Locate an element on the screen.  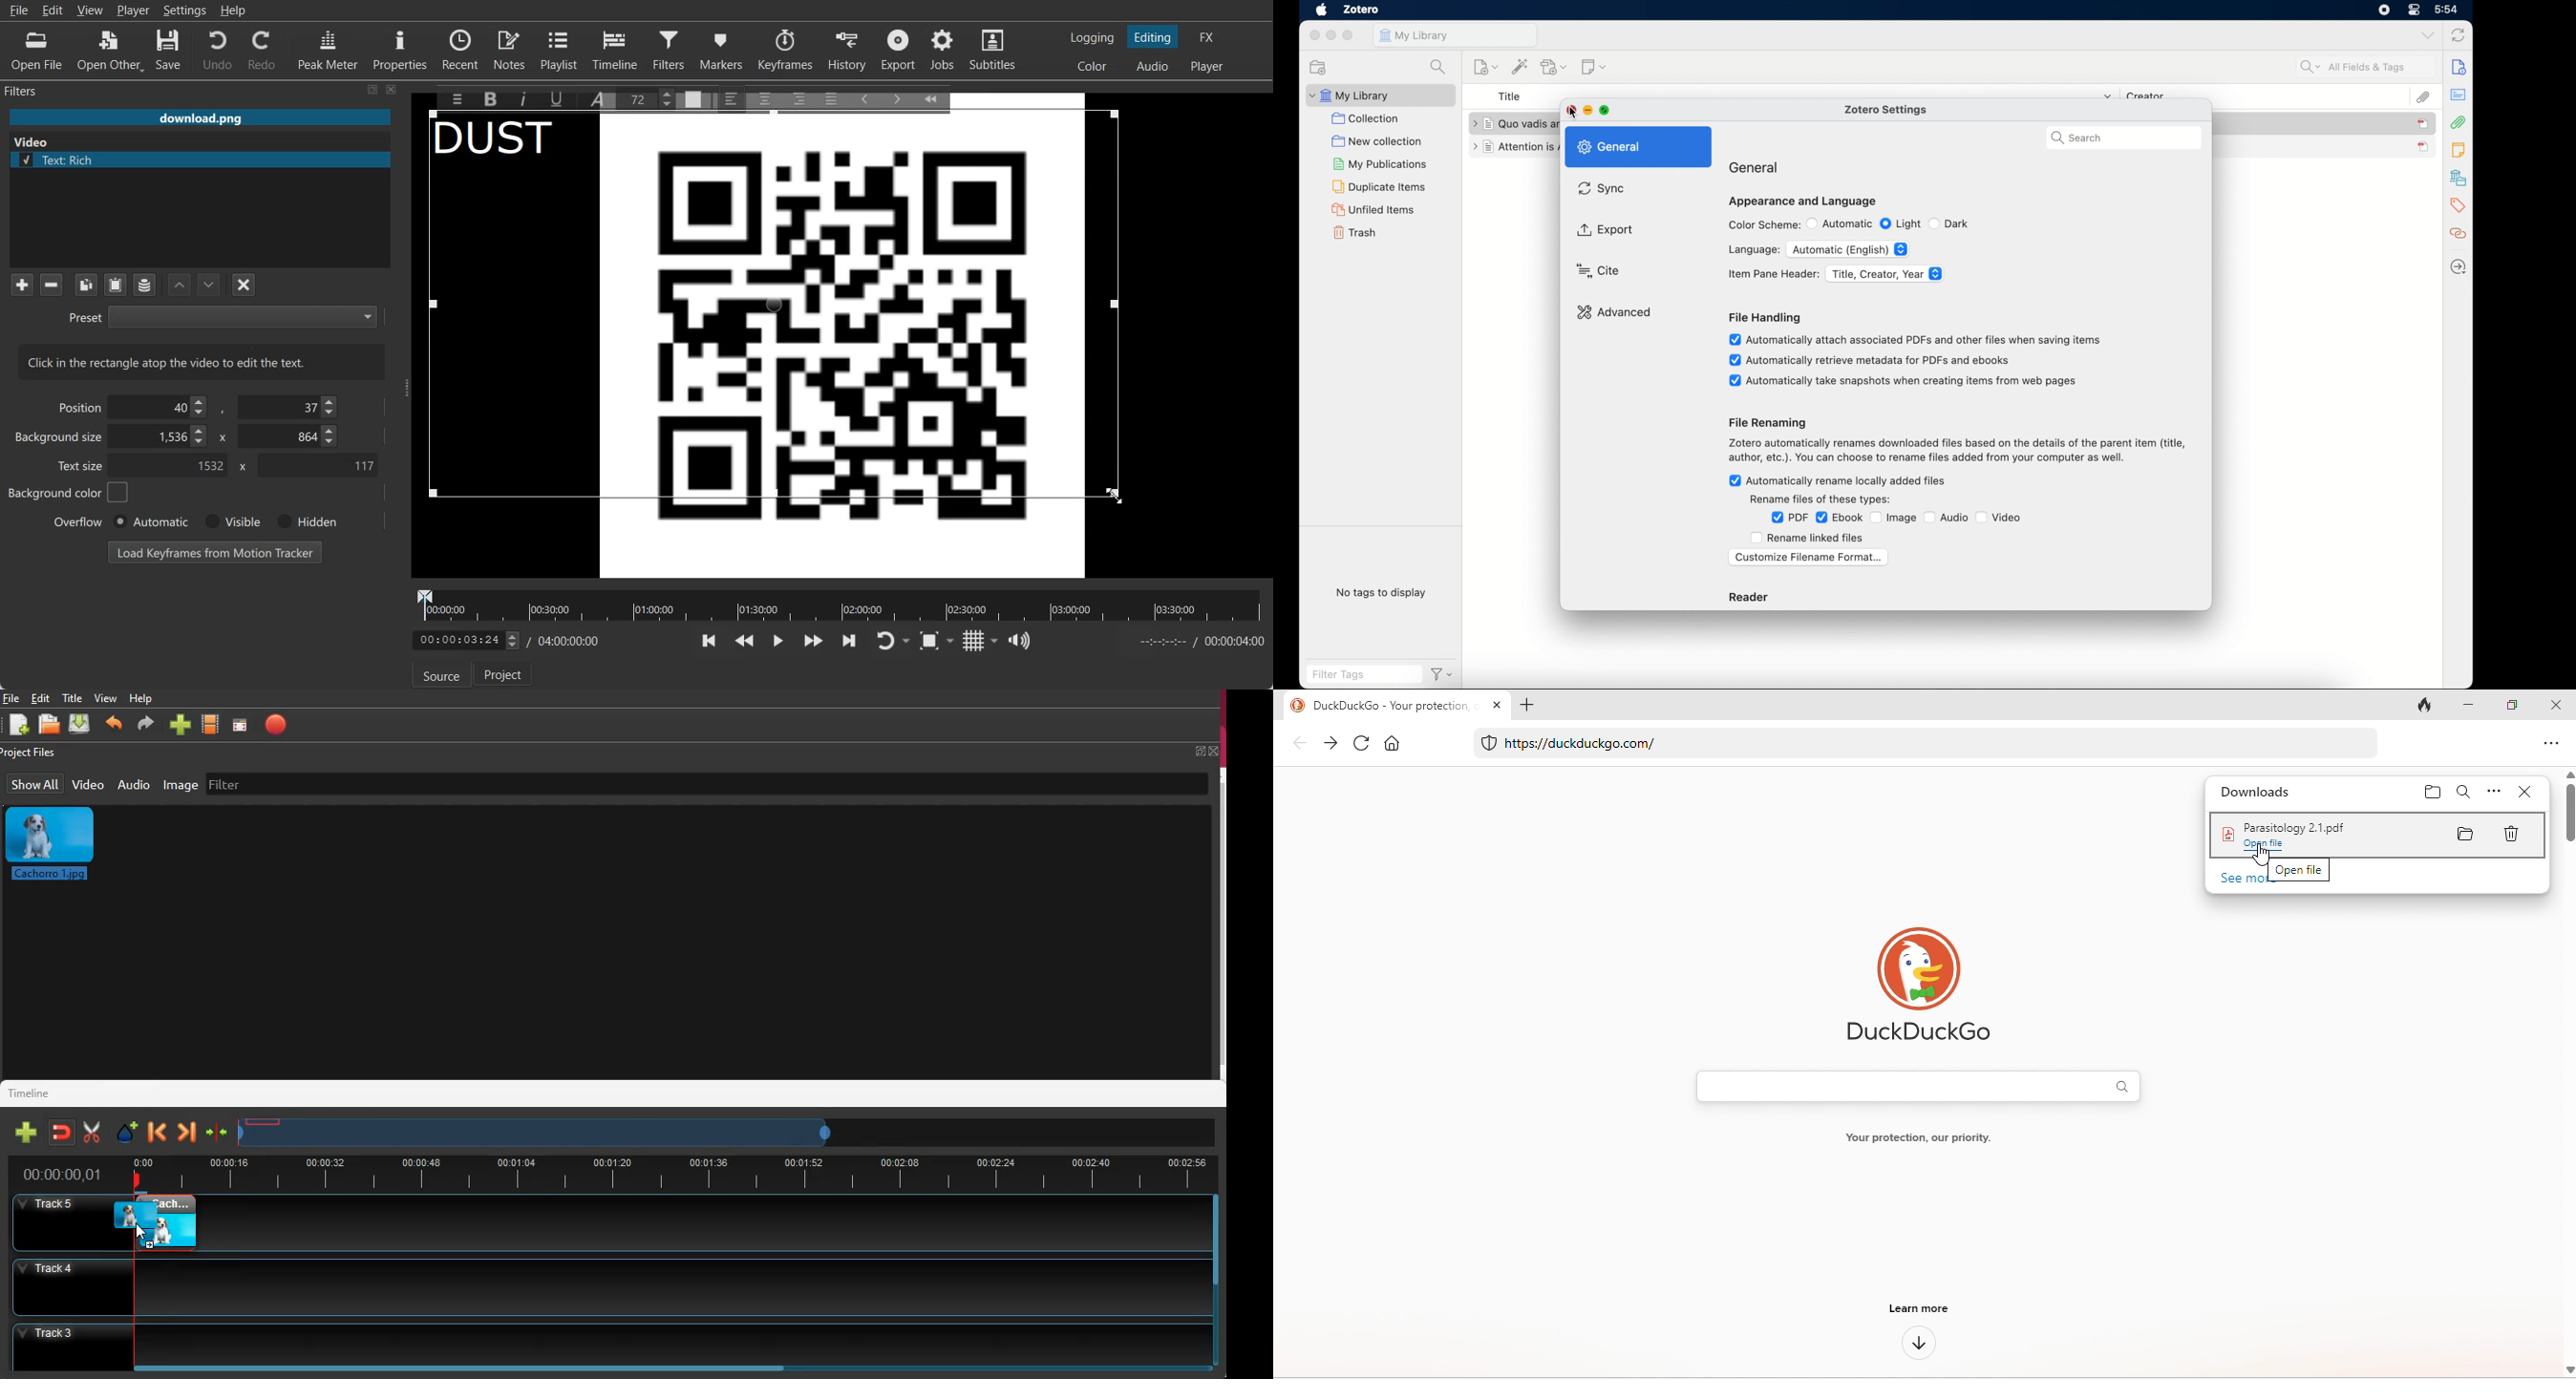
add items by identifier is located at coordinates (1520, 66).